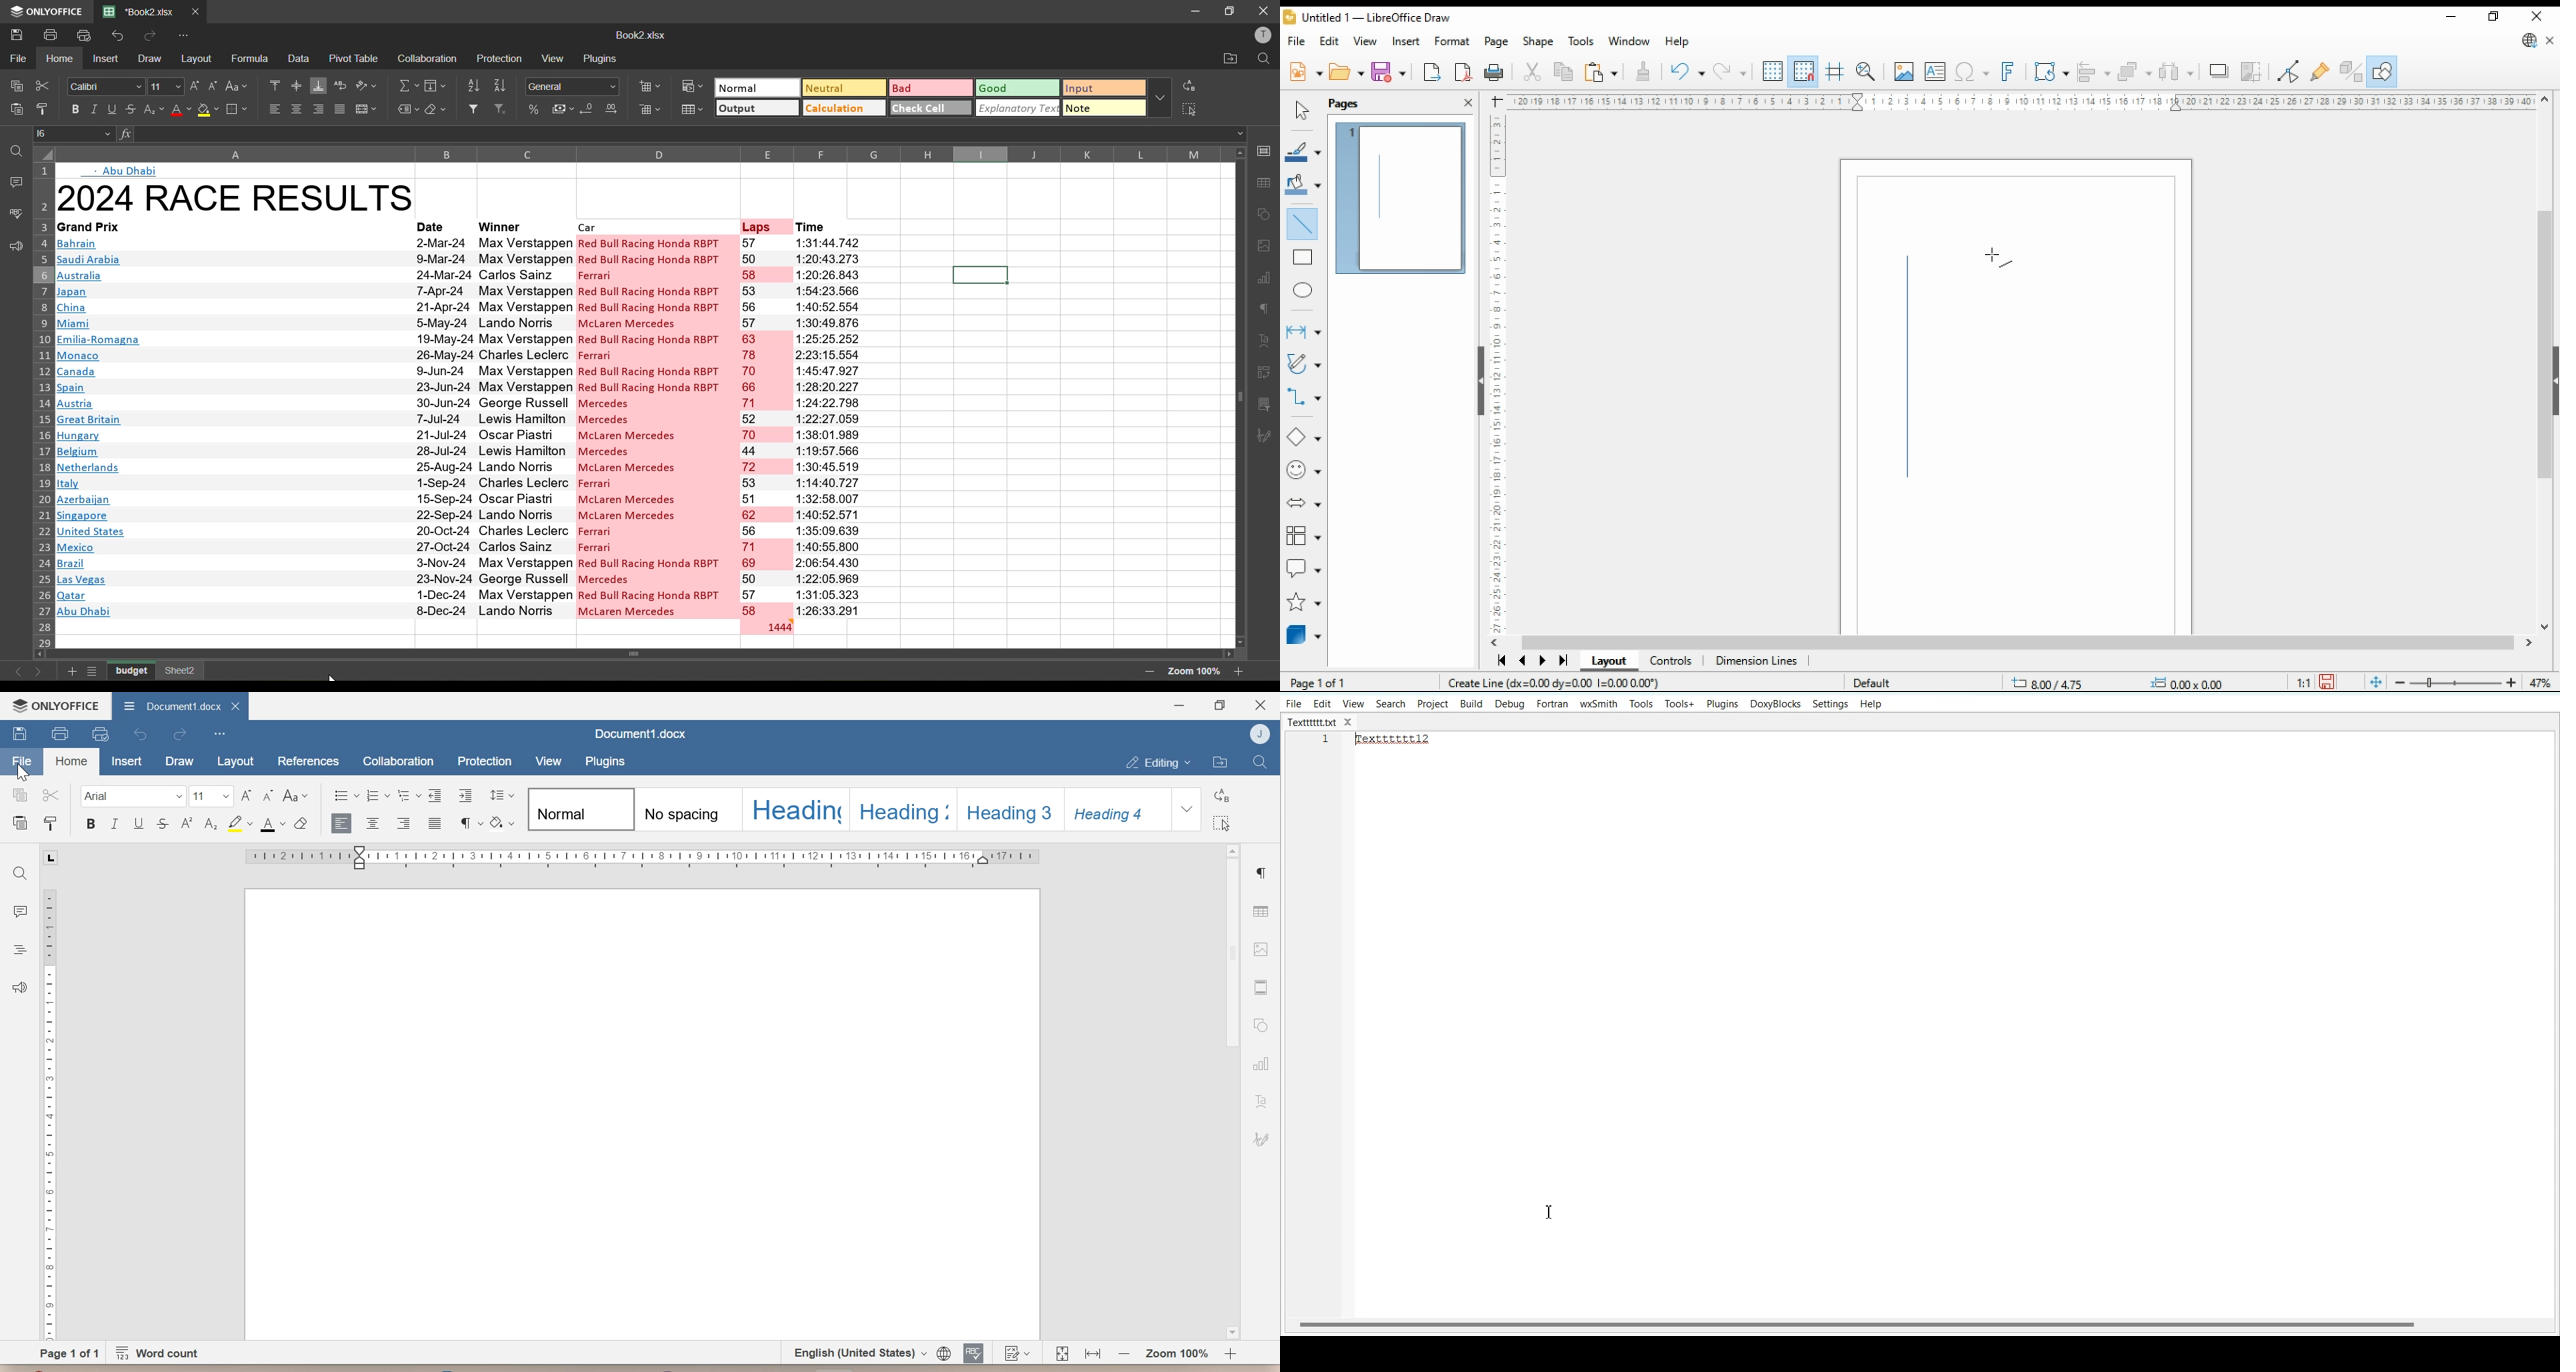 This screenshot has height=1372, width=2576. What do you see at coordinates (1346, 73) in the screenshot?
I see `open` at bounding box center [1346, 73].